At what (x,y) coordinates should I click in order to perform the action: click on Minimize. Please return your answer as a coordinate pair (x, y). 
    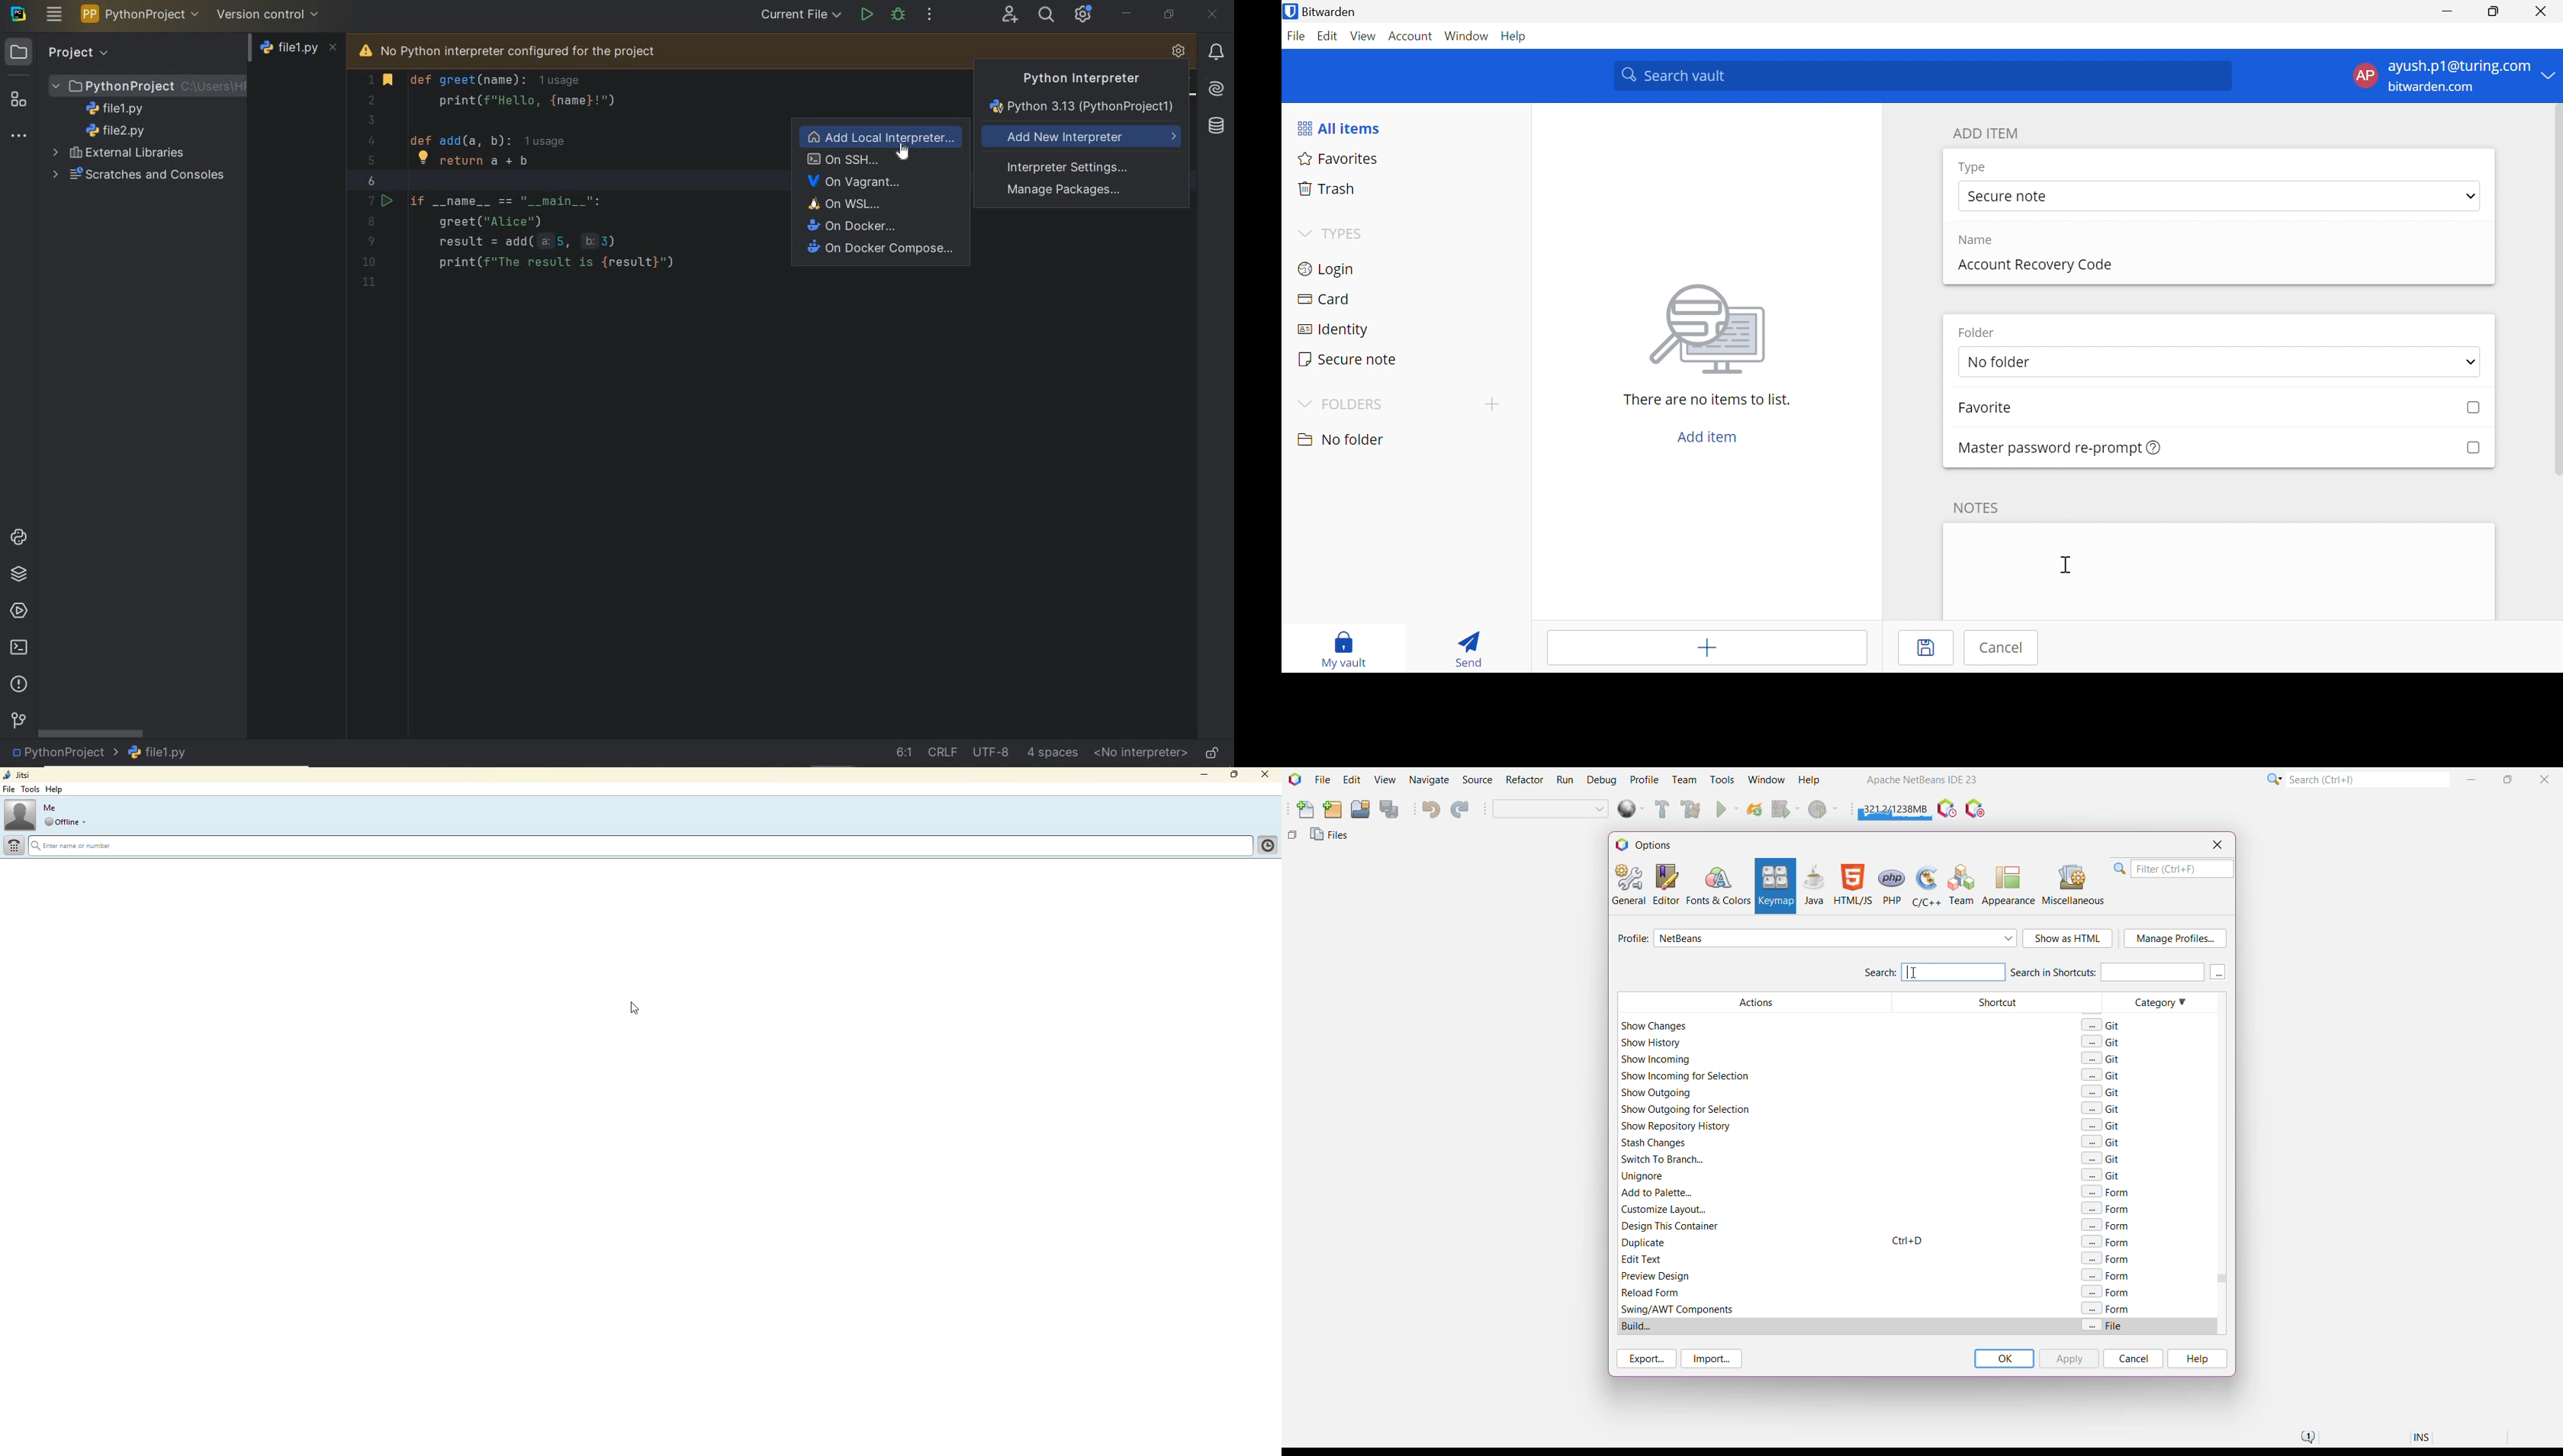
    Looking at the image, I should click on (2447, 13).